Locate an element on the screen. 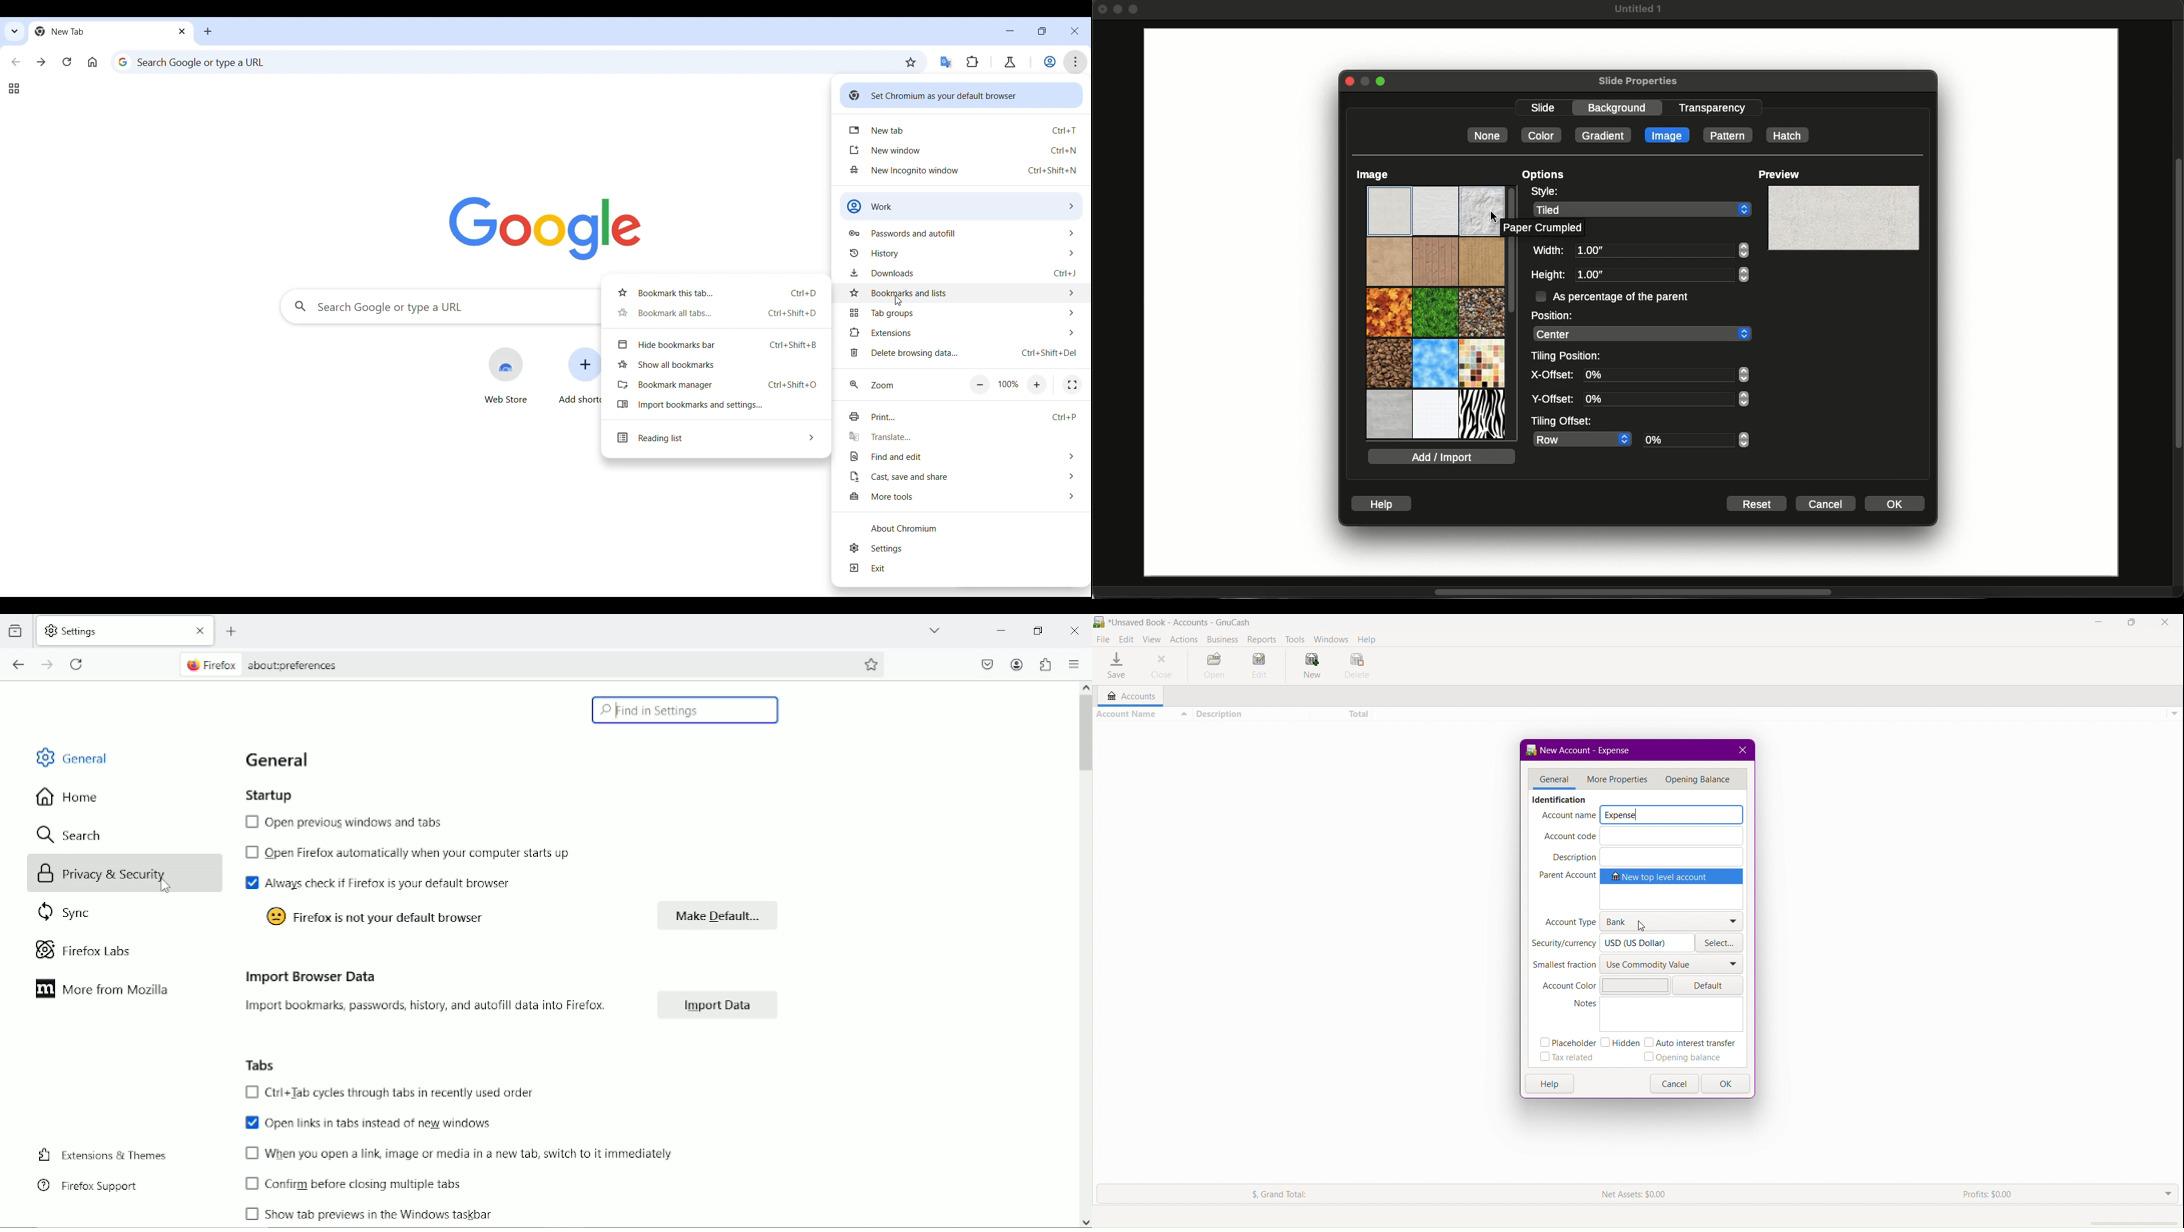 This screenshot has height=1232, width=2184. account is located at coordinates (1018, 664).